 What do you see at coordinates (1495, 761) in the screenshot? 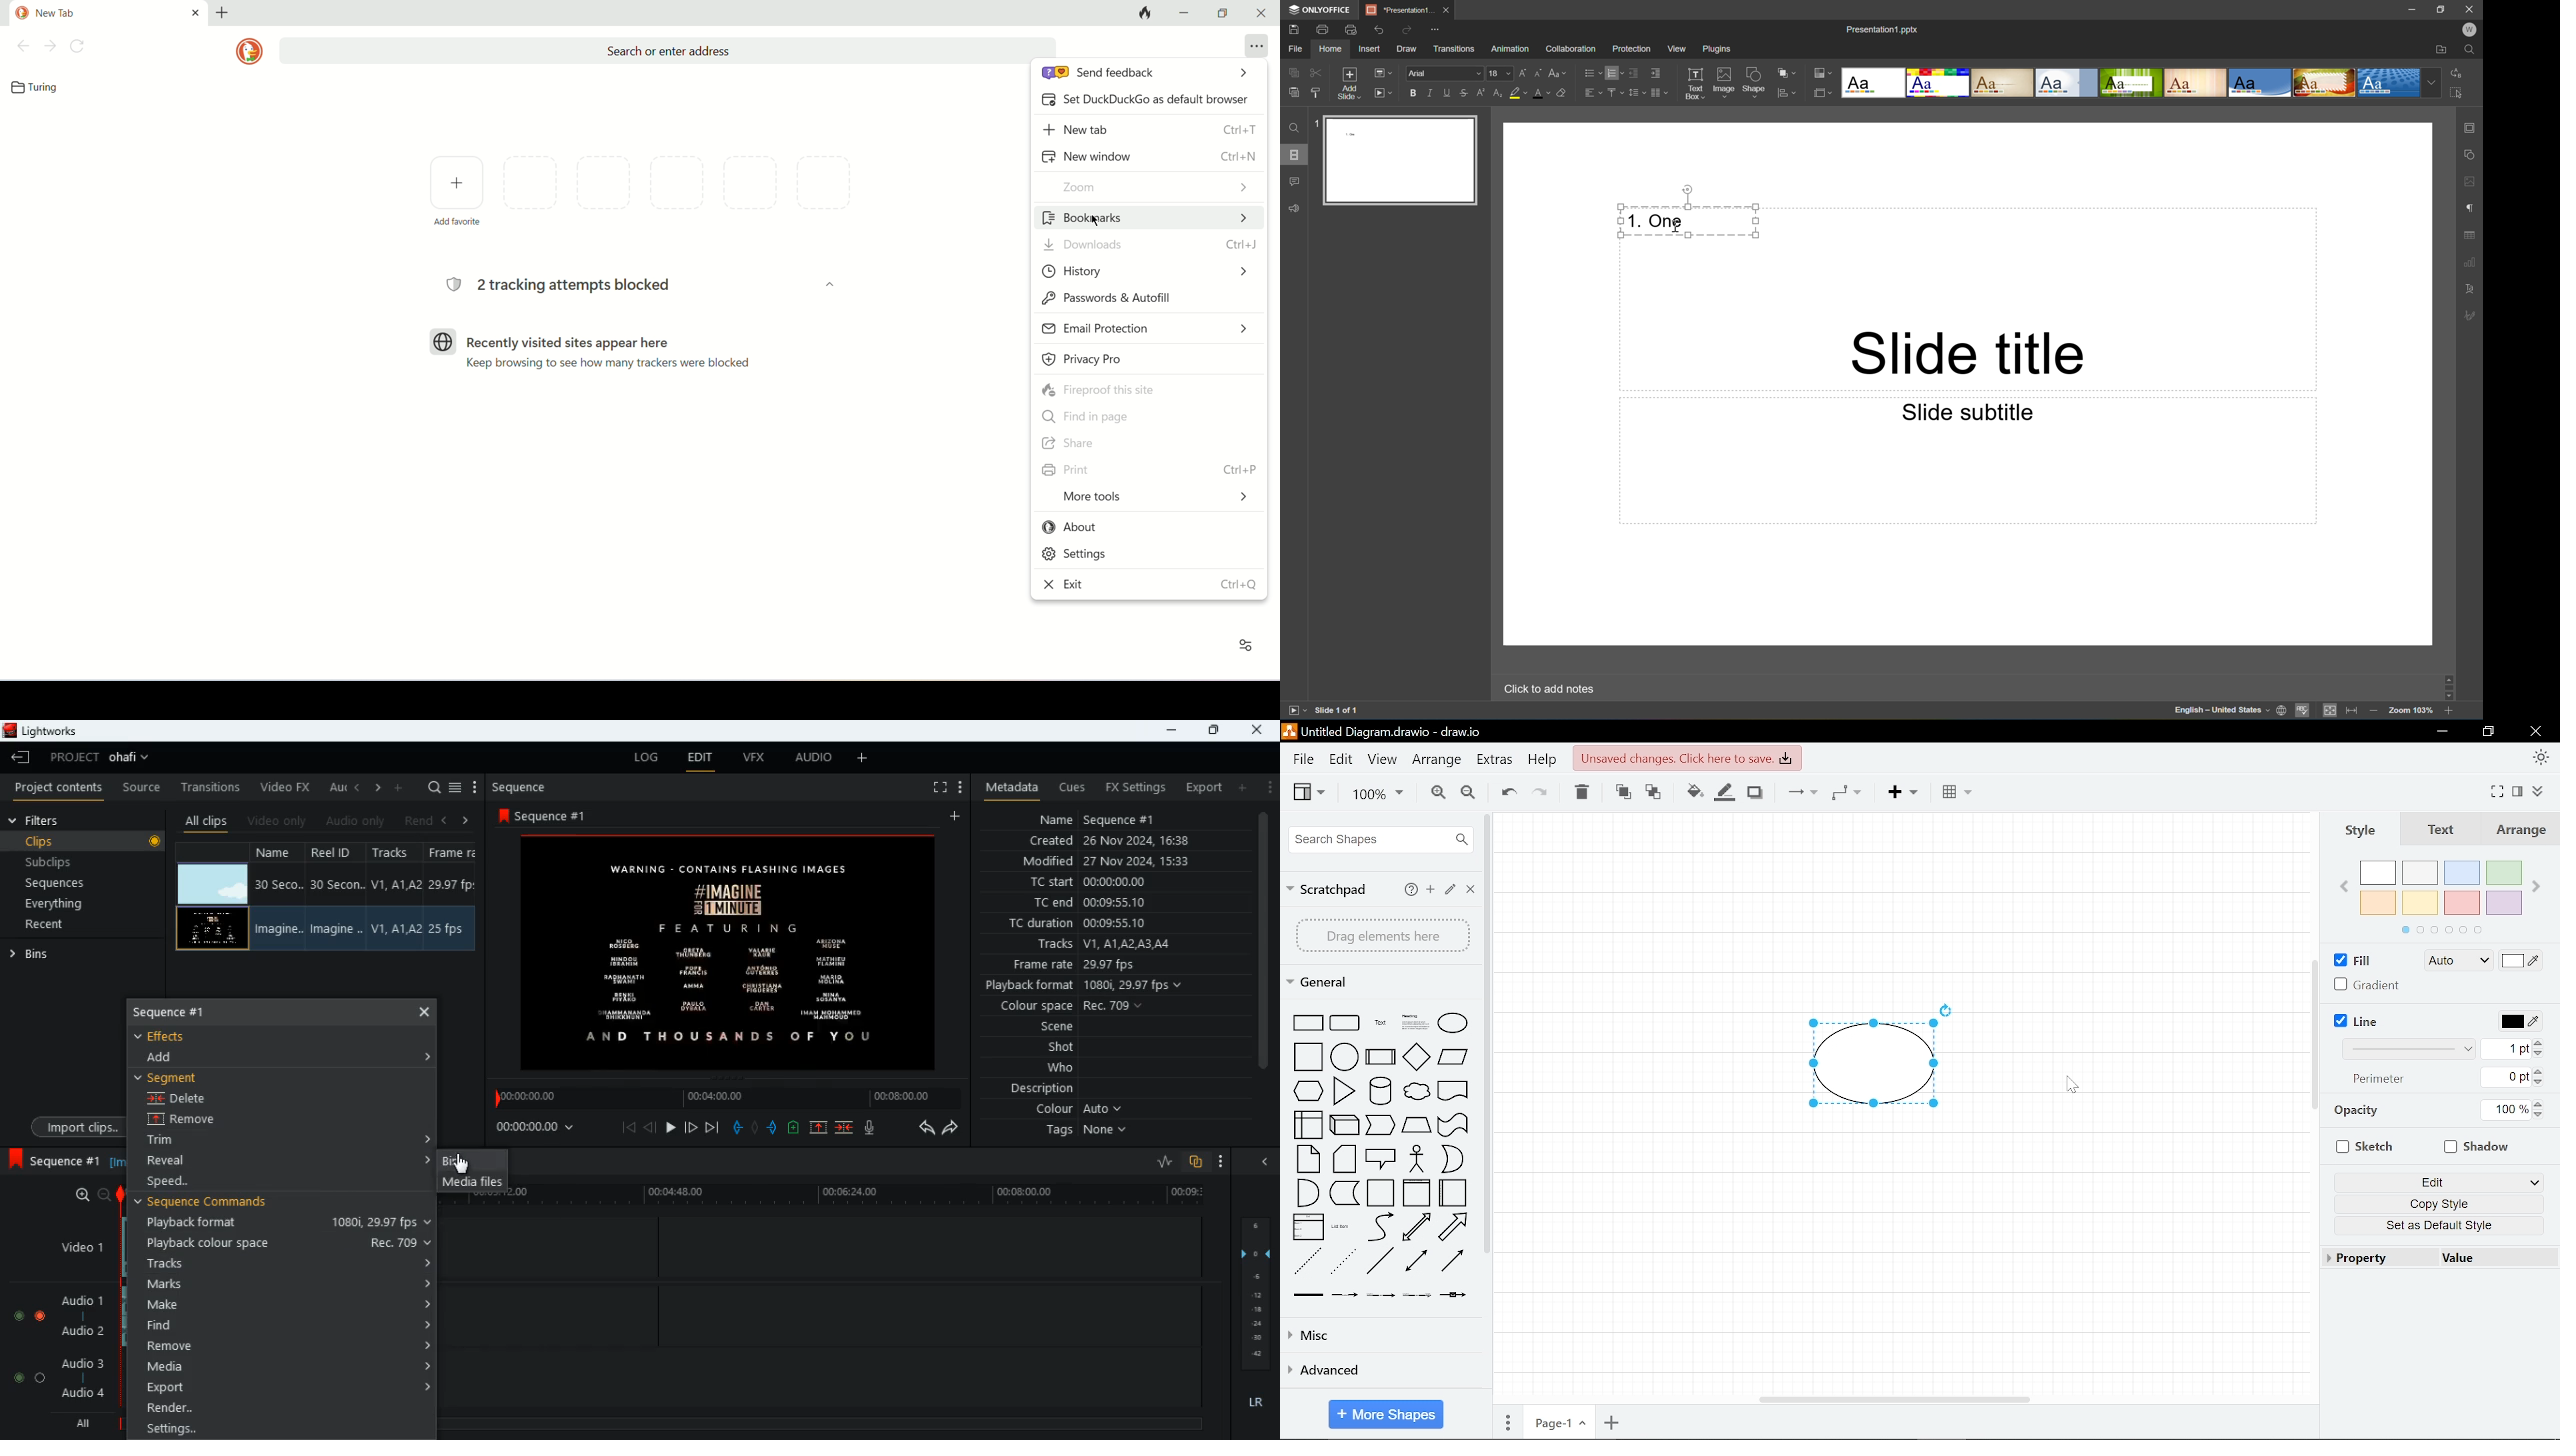
I see `Extras` at bounding box center [1495, 761].